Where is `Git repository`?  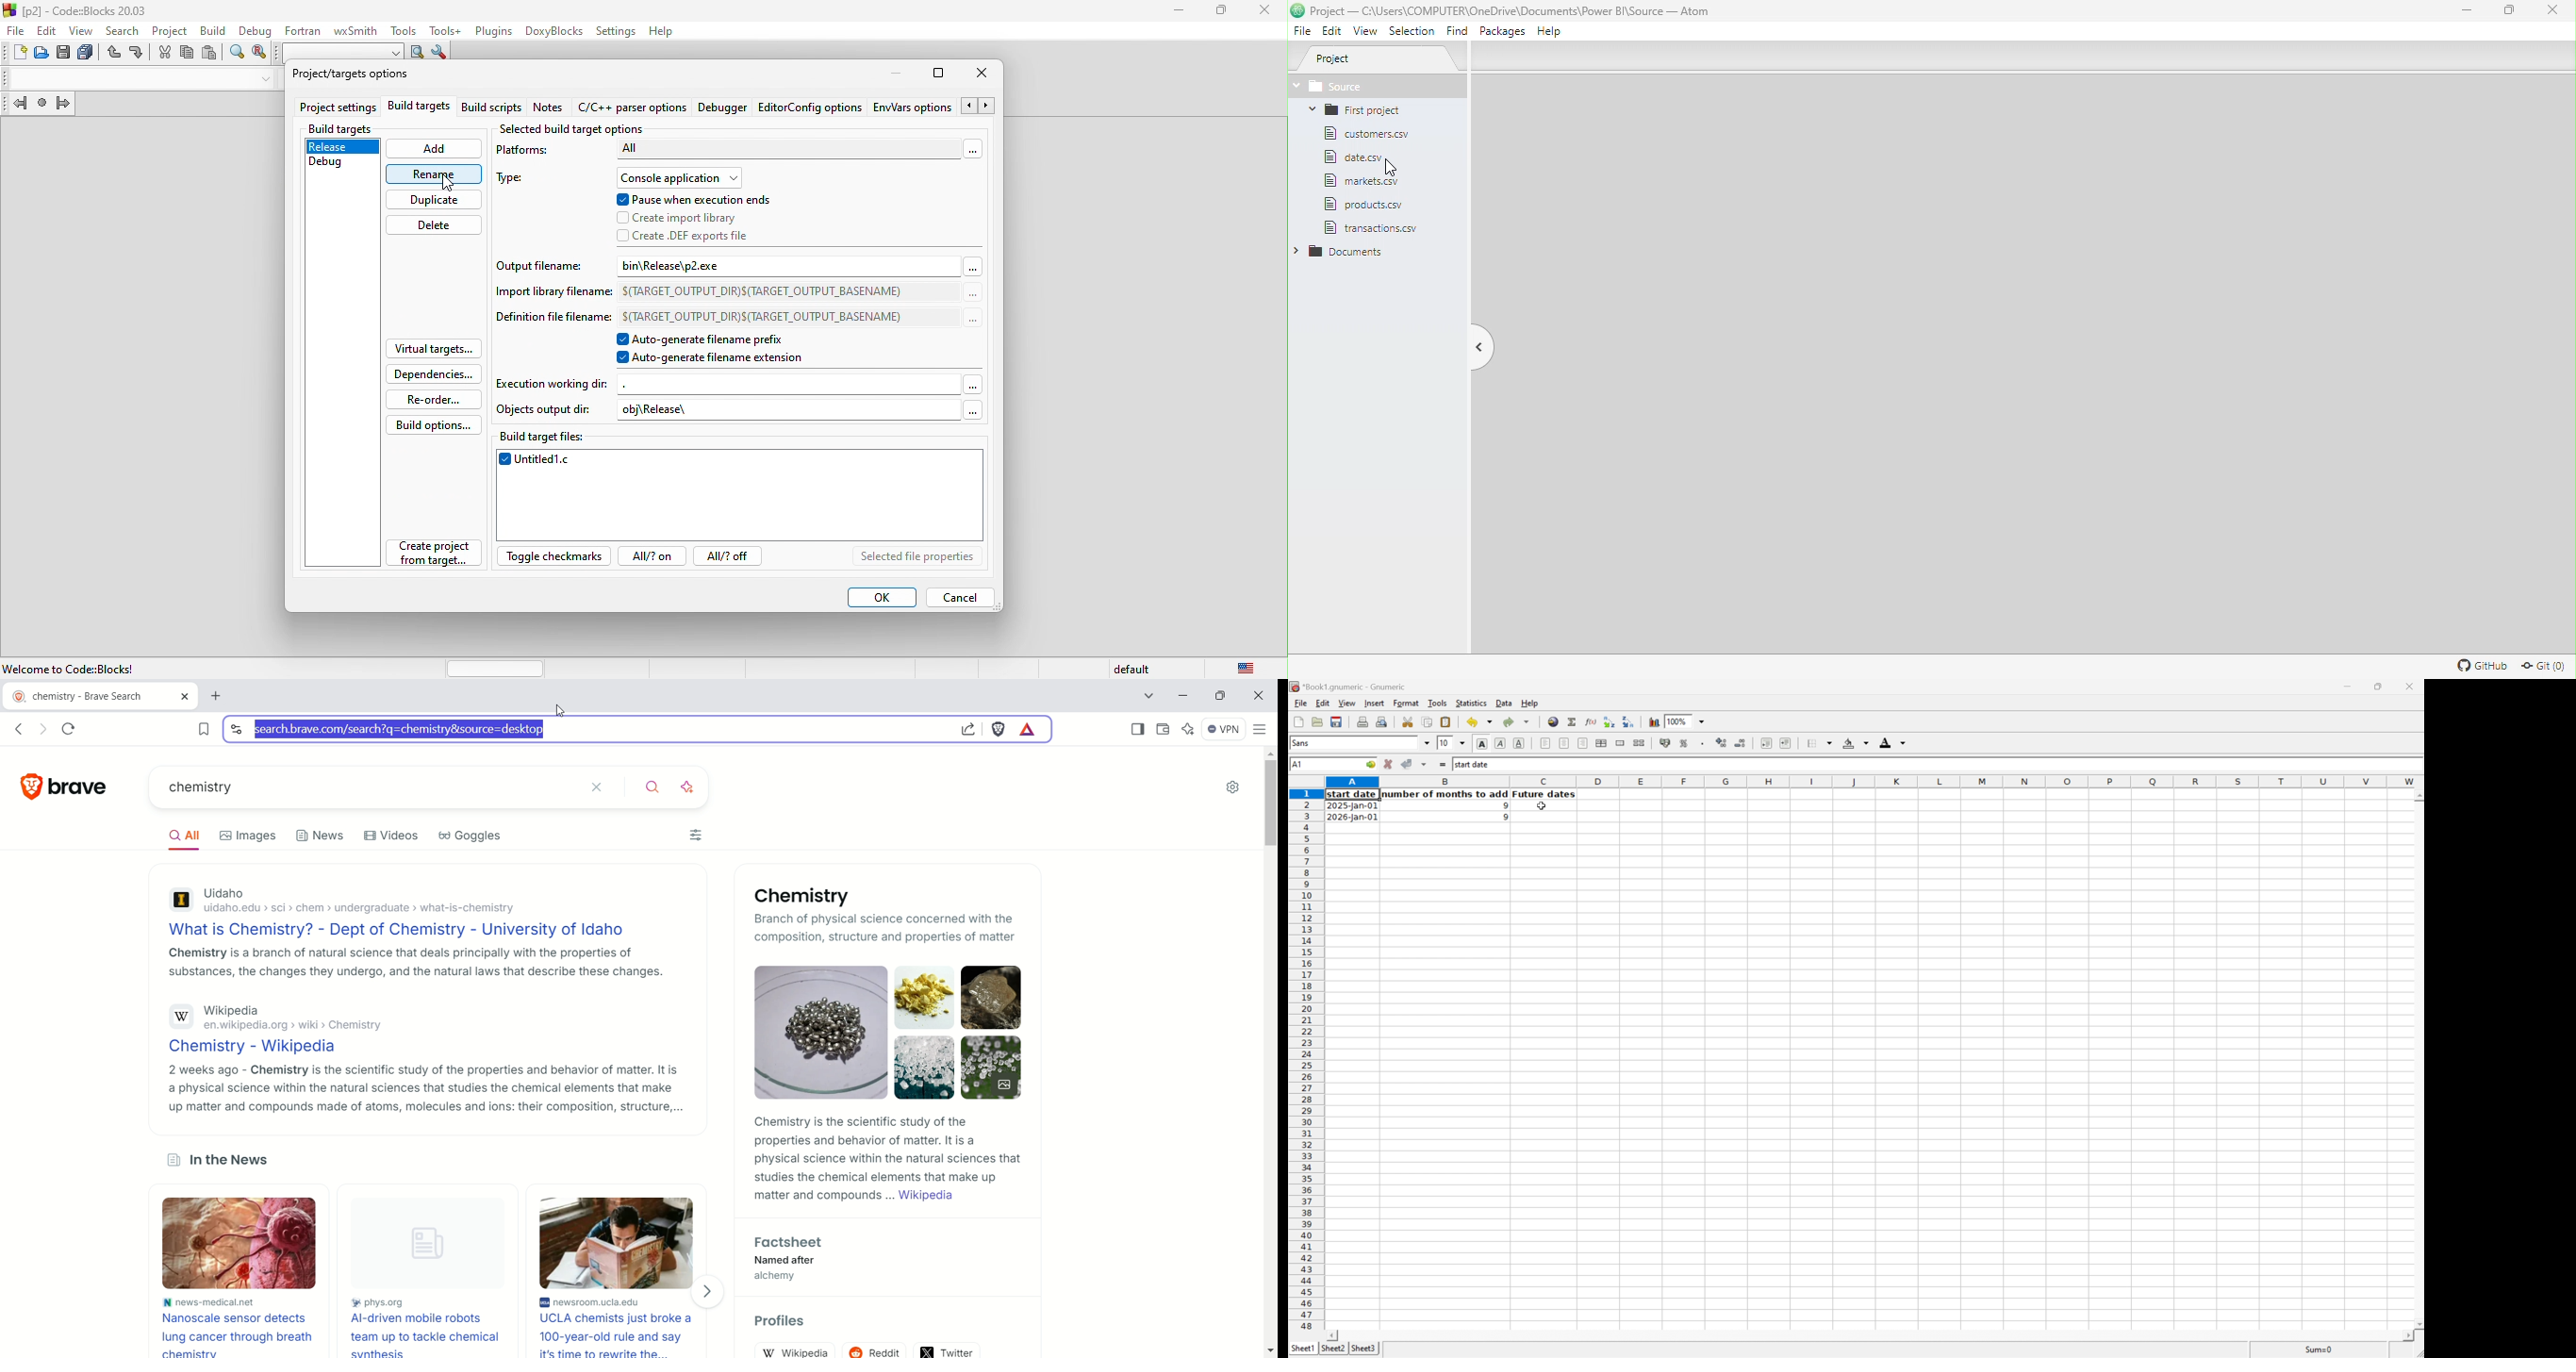
Git repository is located at coordinates (2545, 665).